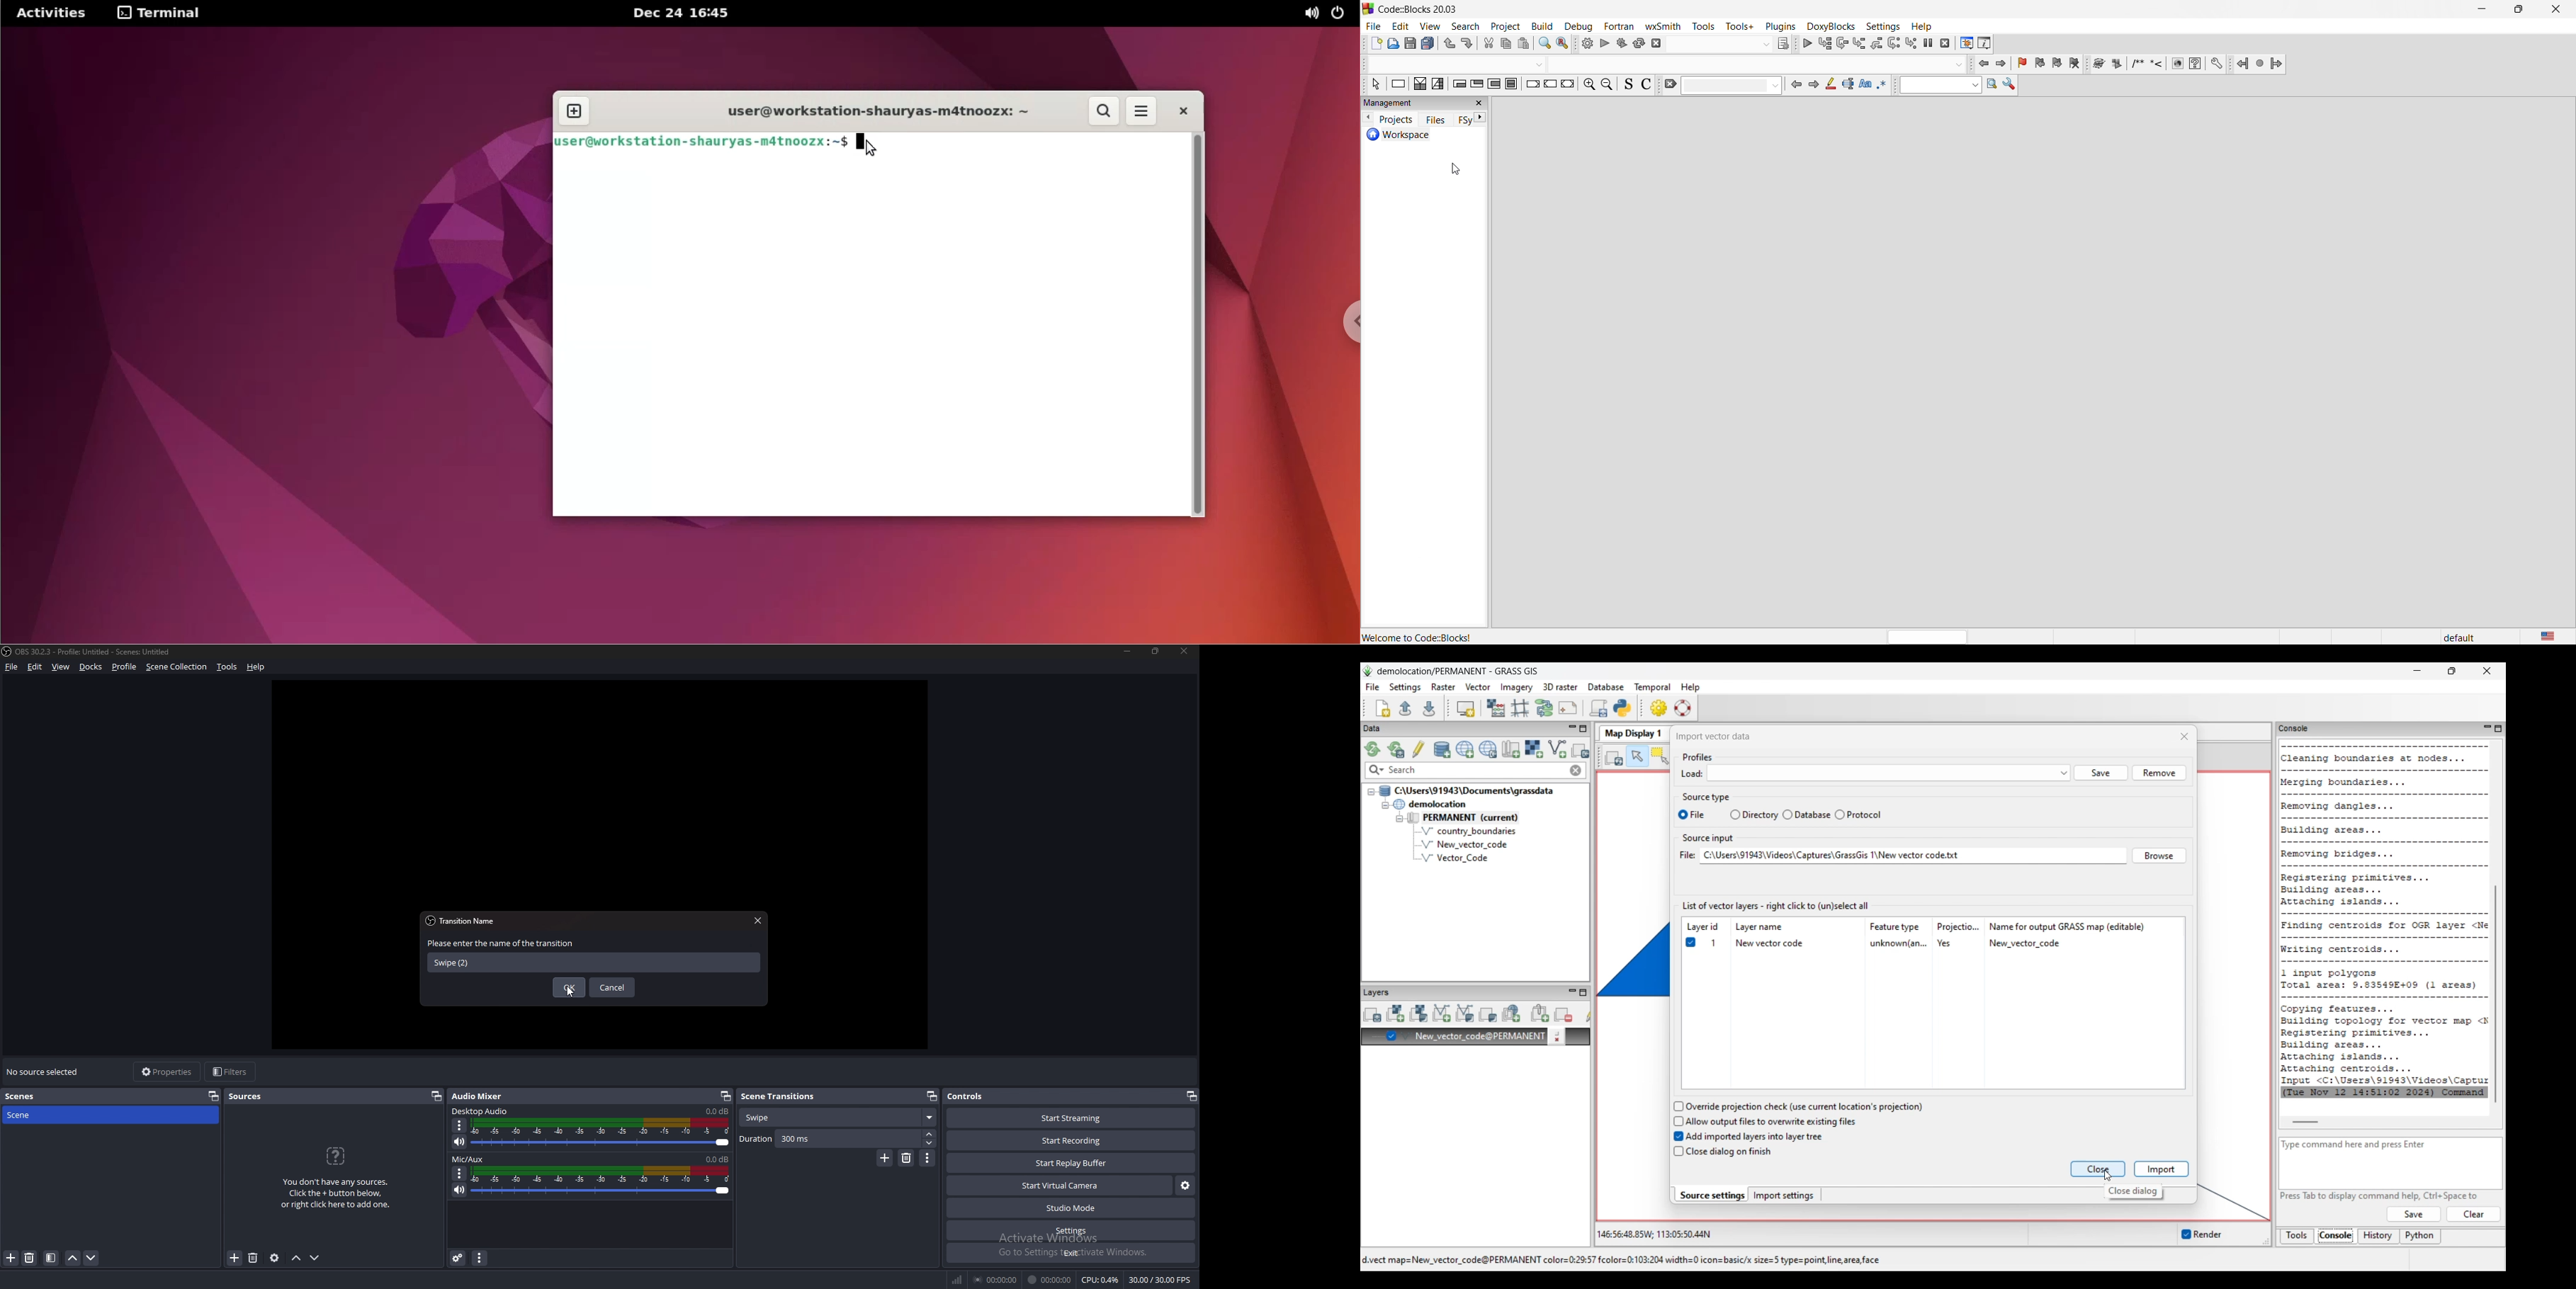  What do you see at coordinates (1983, 63) in the screenshot?
I see `jump back ` at bounding box center [1983, 63].